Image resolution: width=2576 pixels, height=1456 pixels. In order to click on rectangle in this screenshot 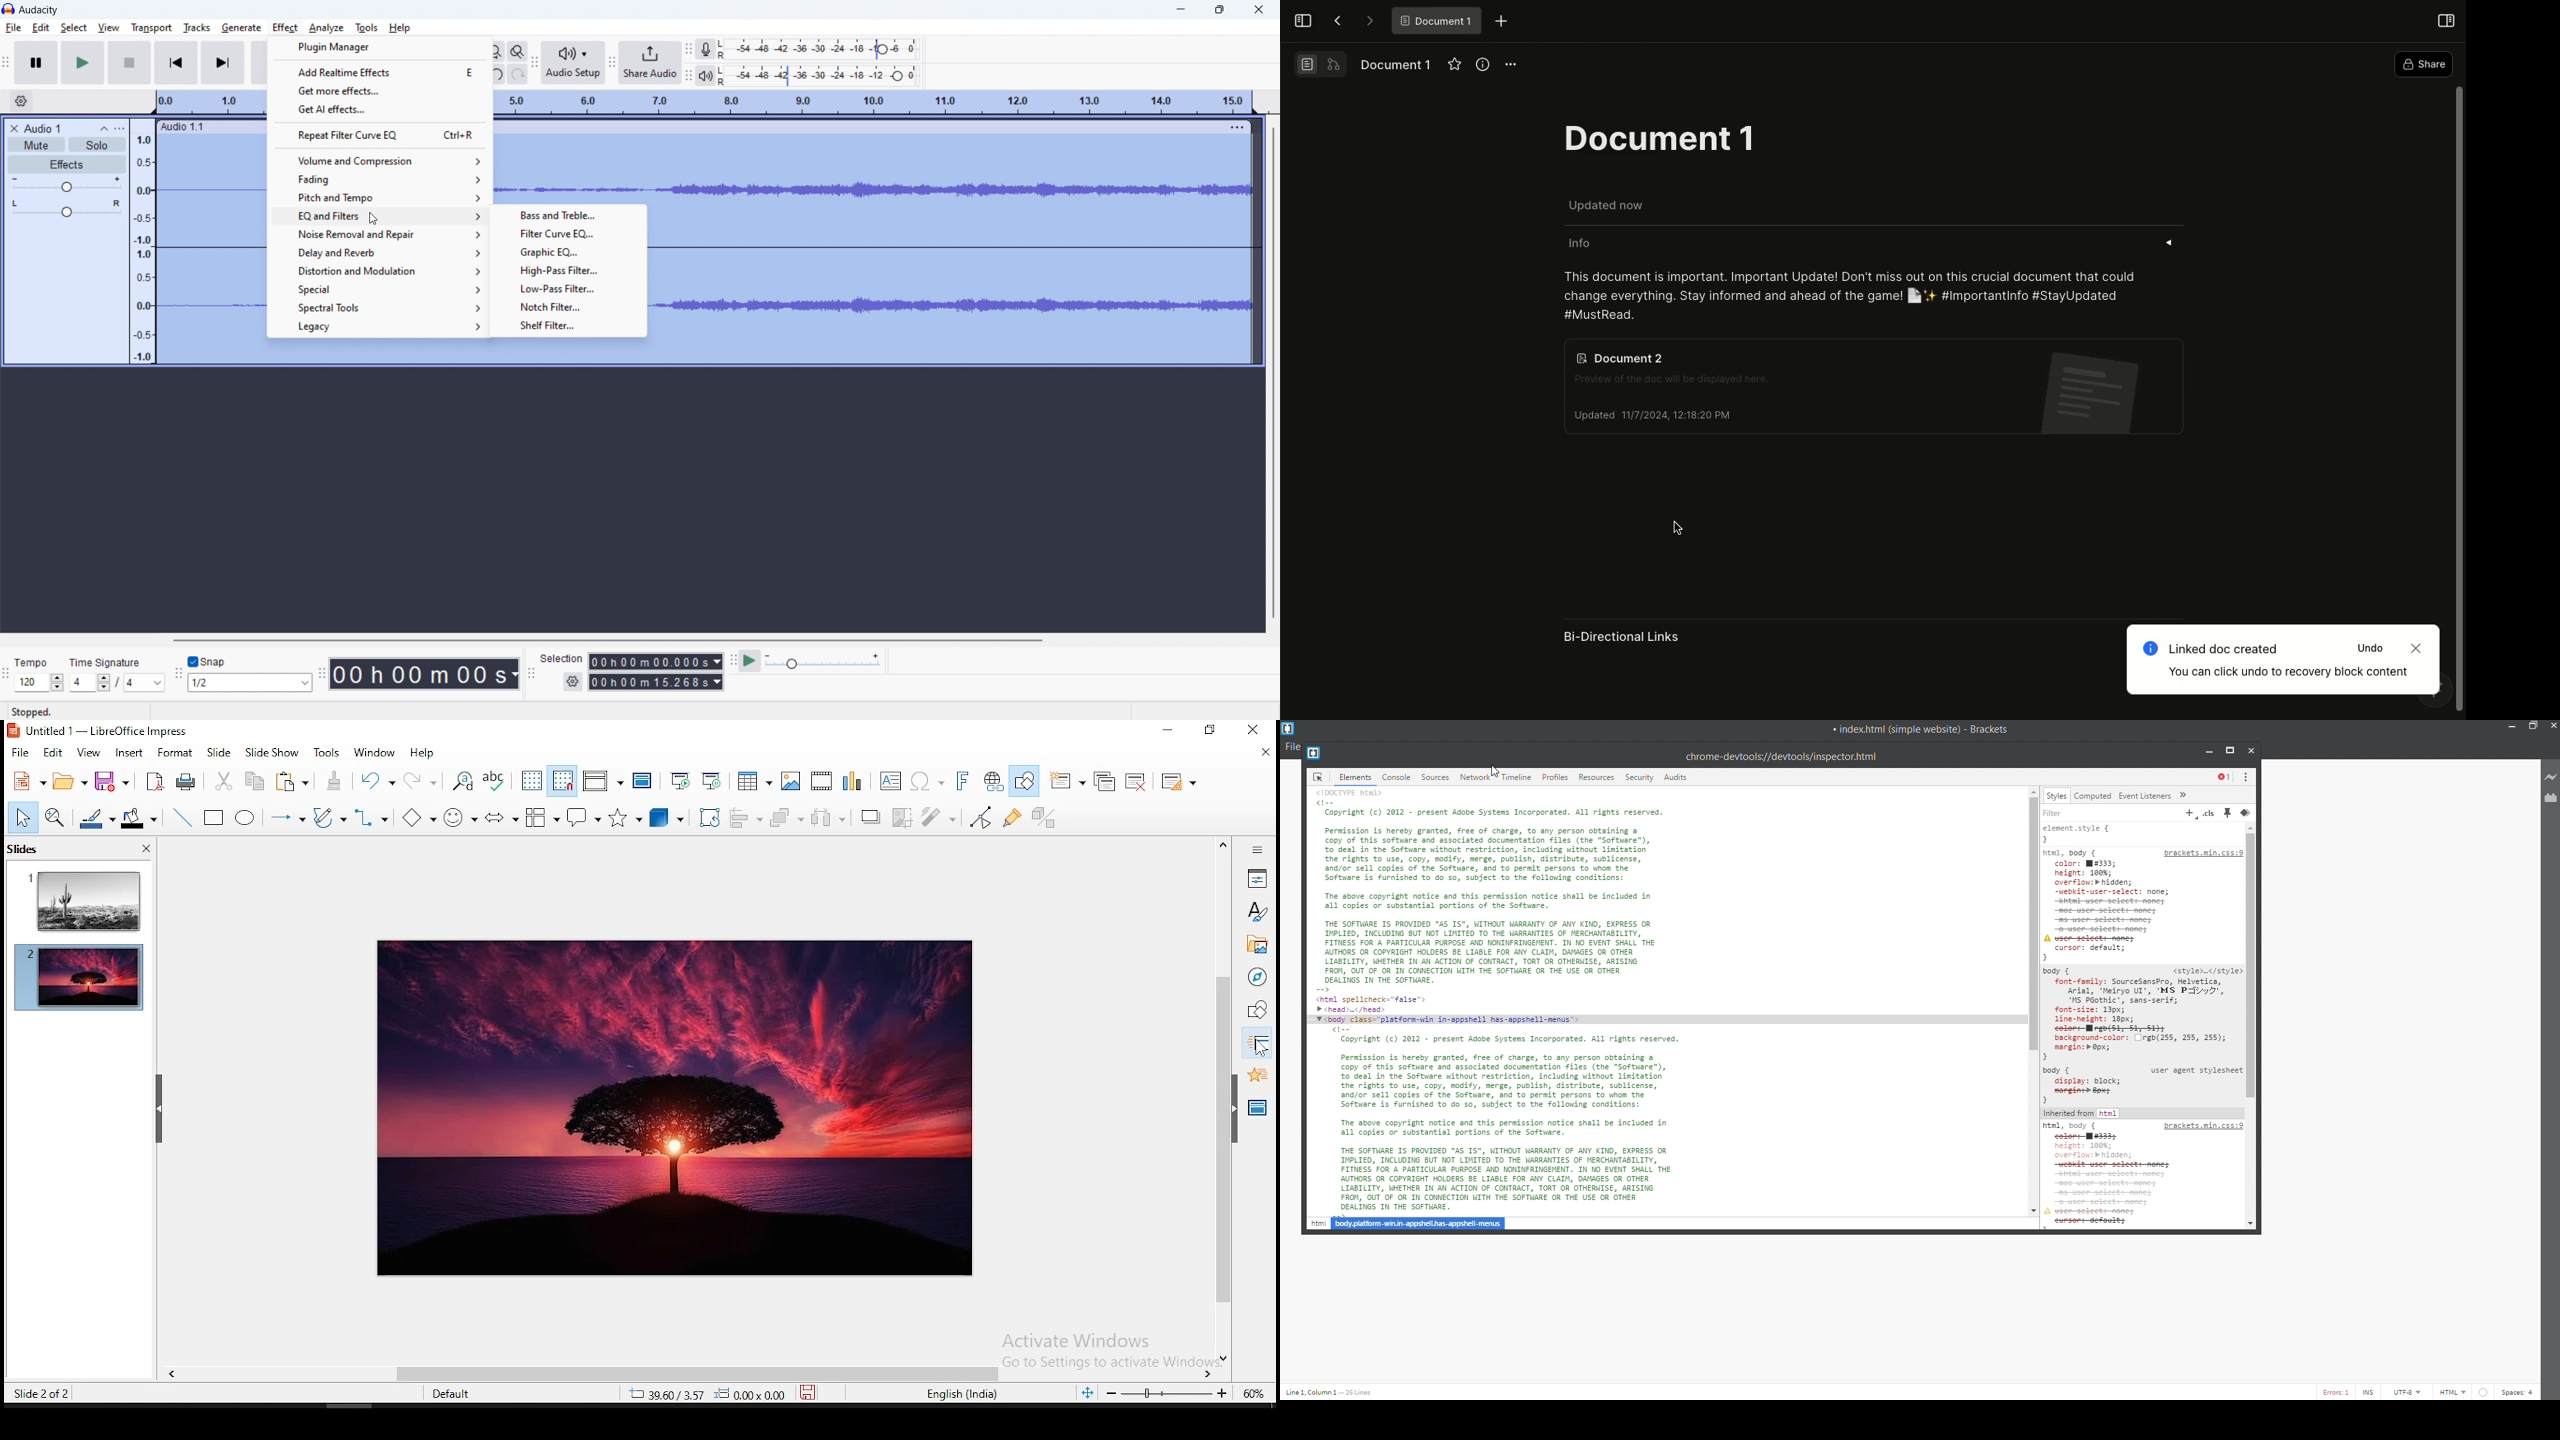, I will do `click(215, 818)`.